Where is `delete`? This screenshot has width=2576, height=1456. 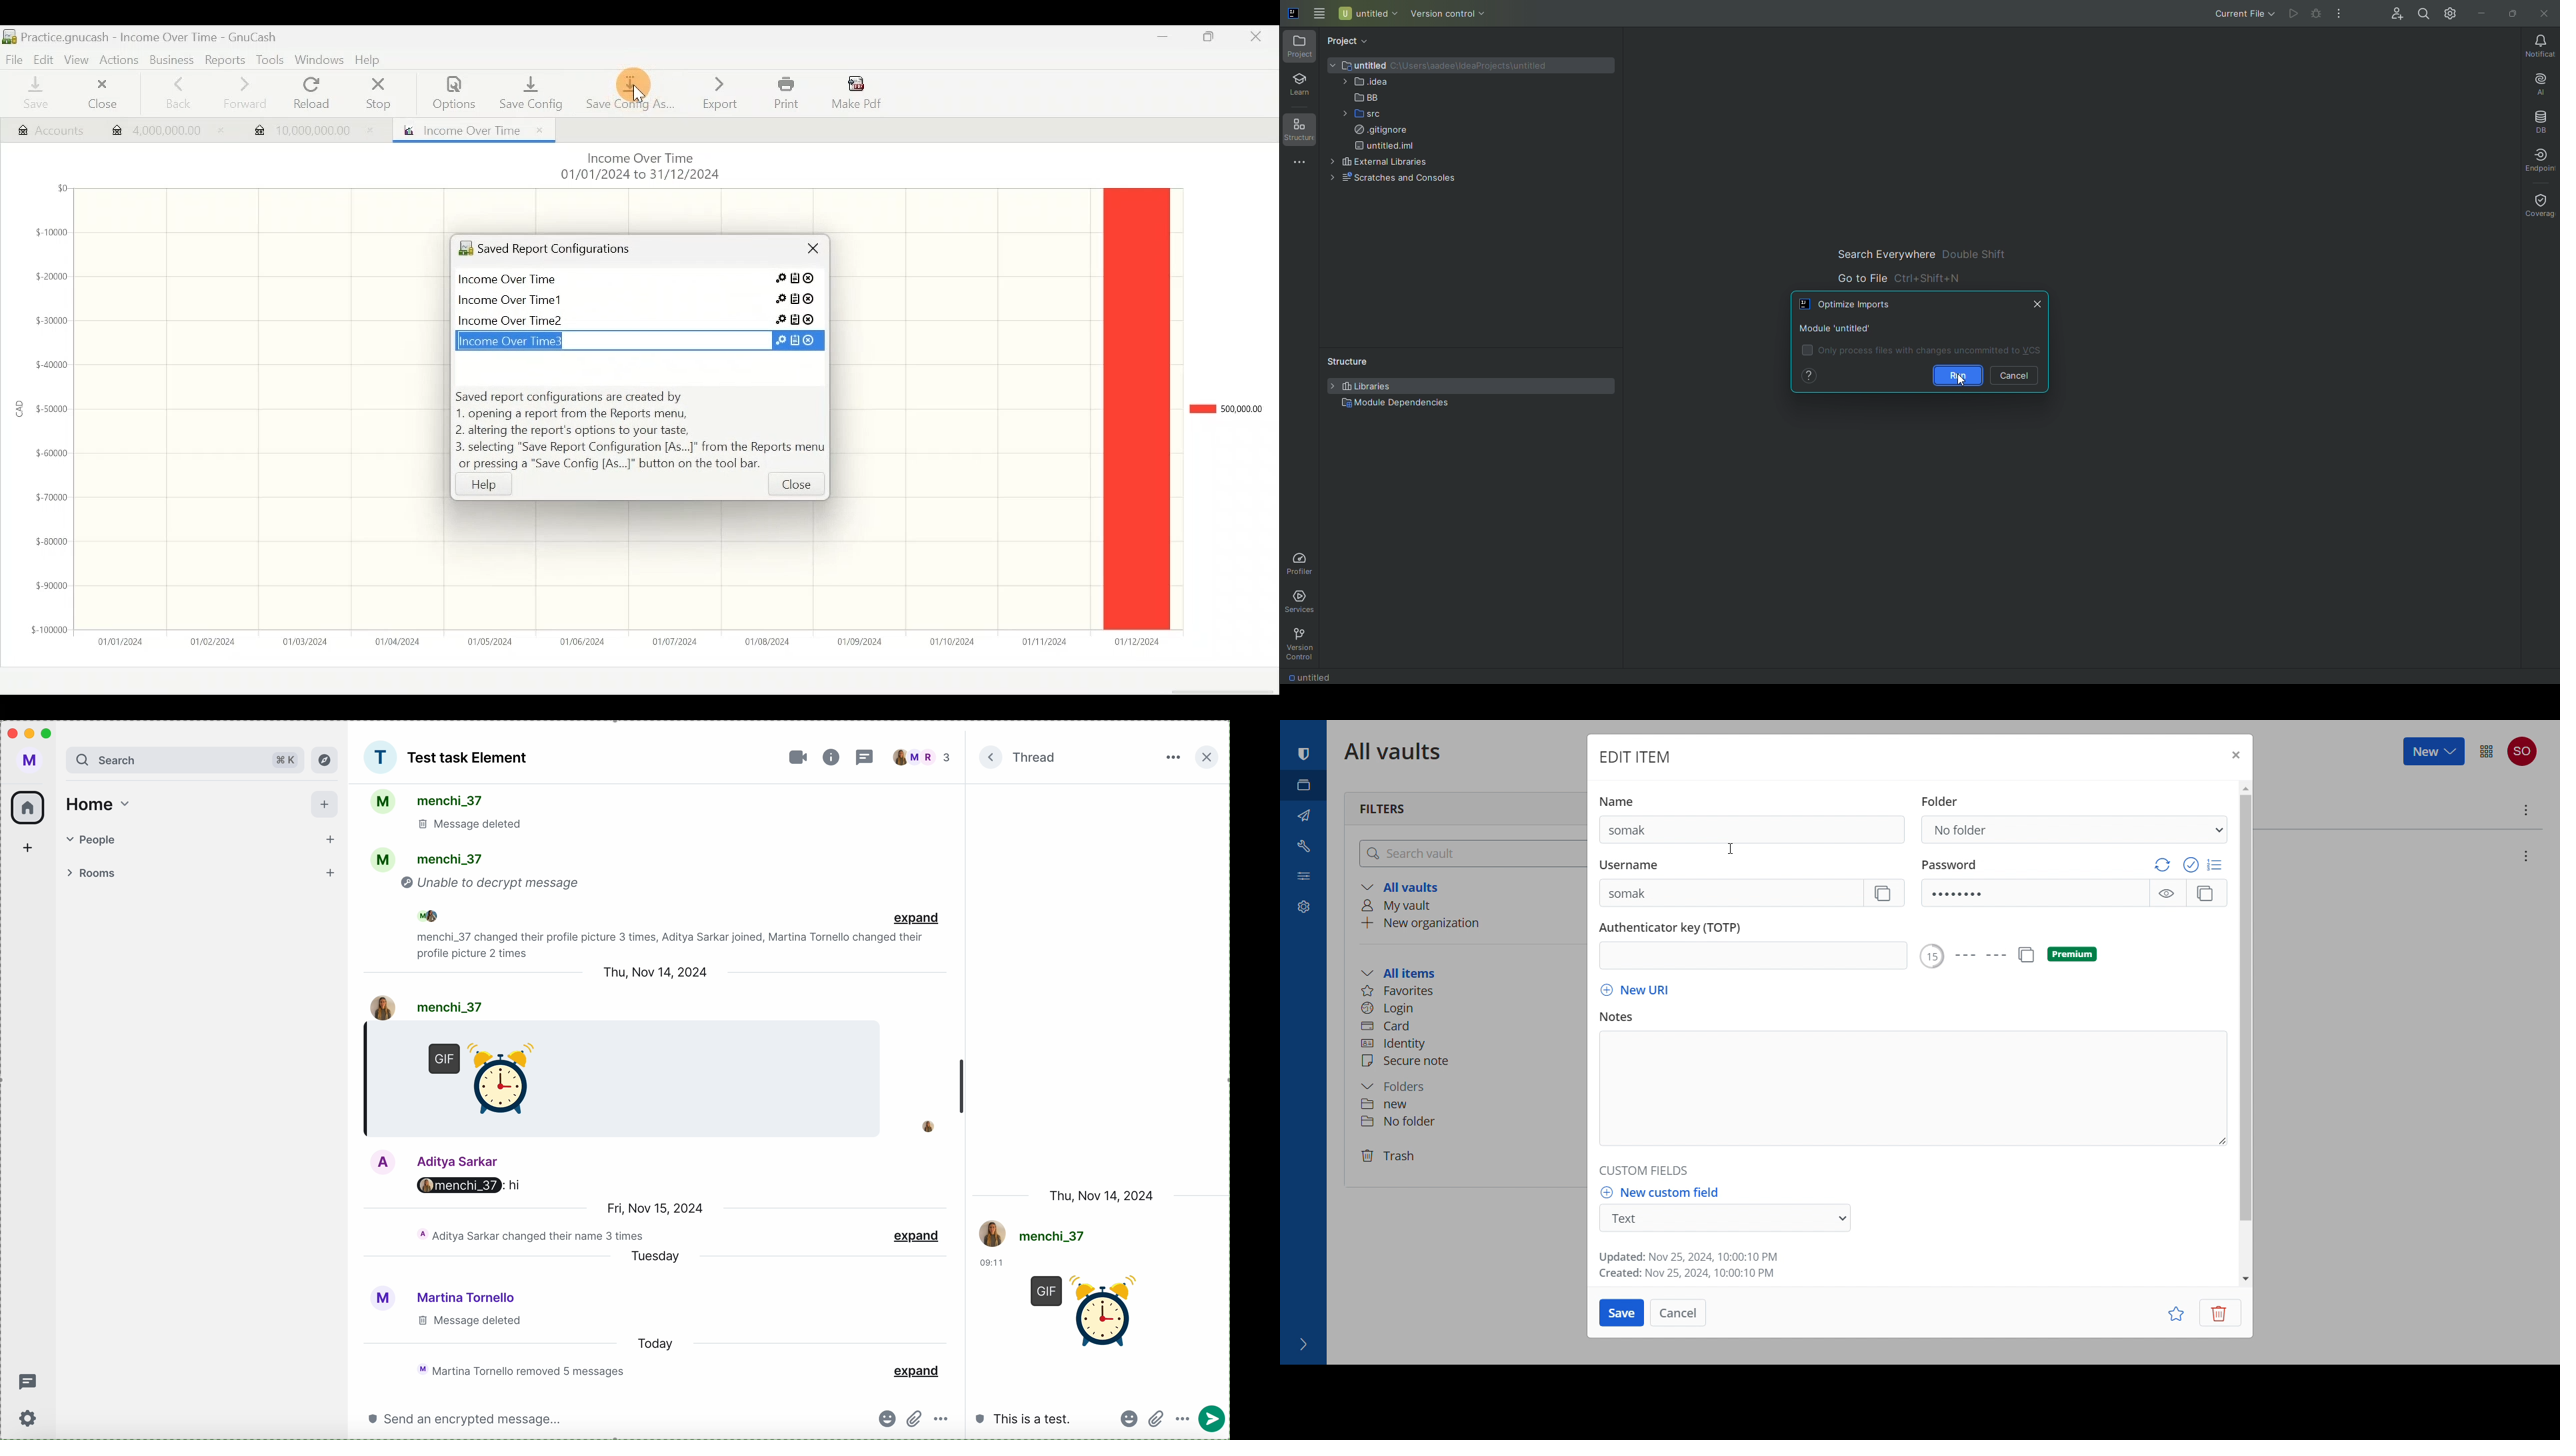
delete is located at coordinates (2219, 1314).